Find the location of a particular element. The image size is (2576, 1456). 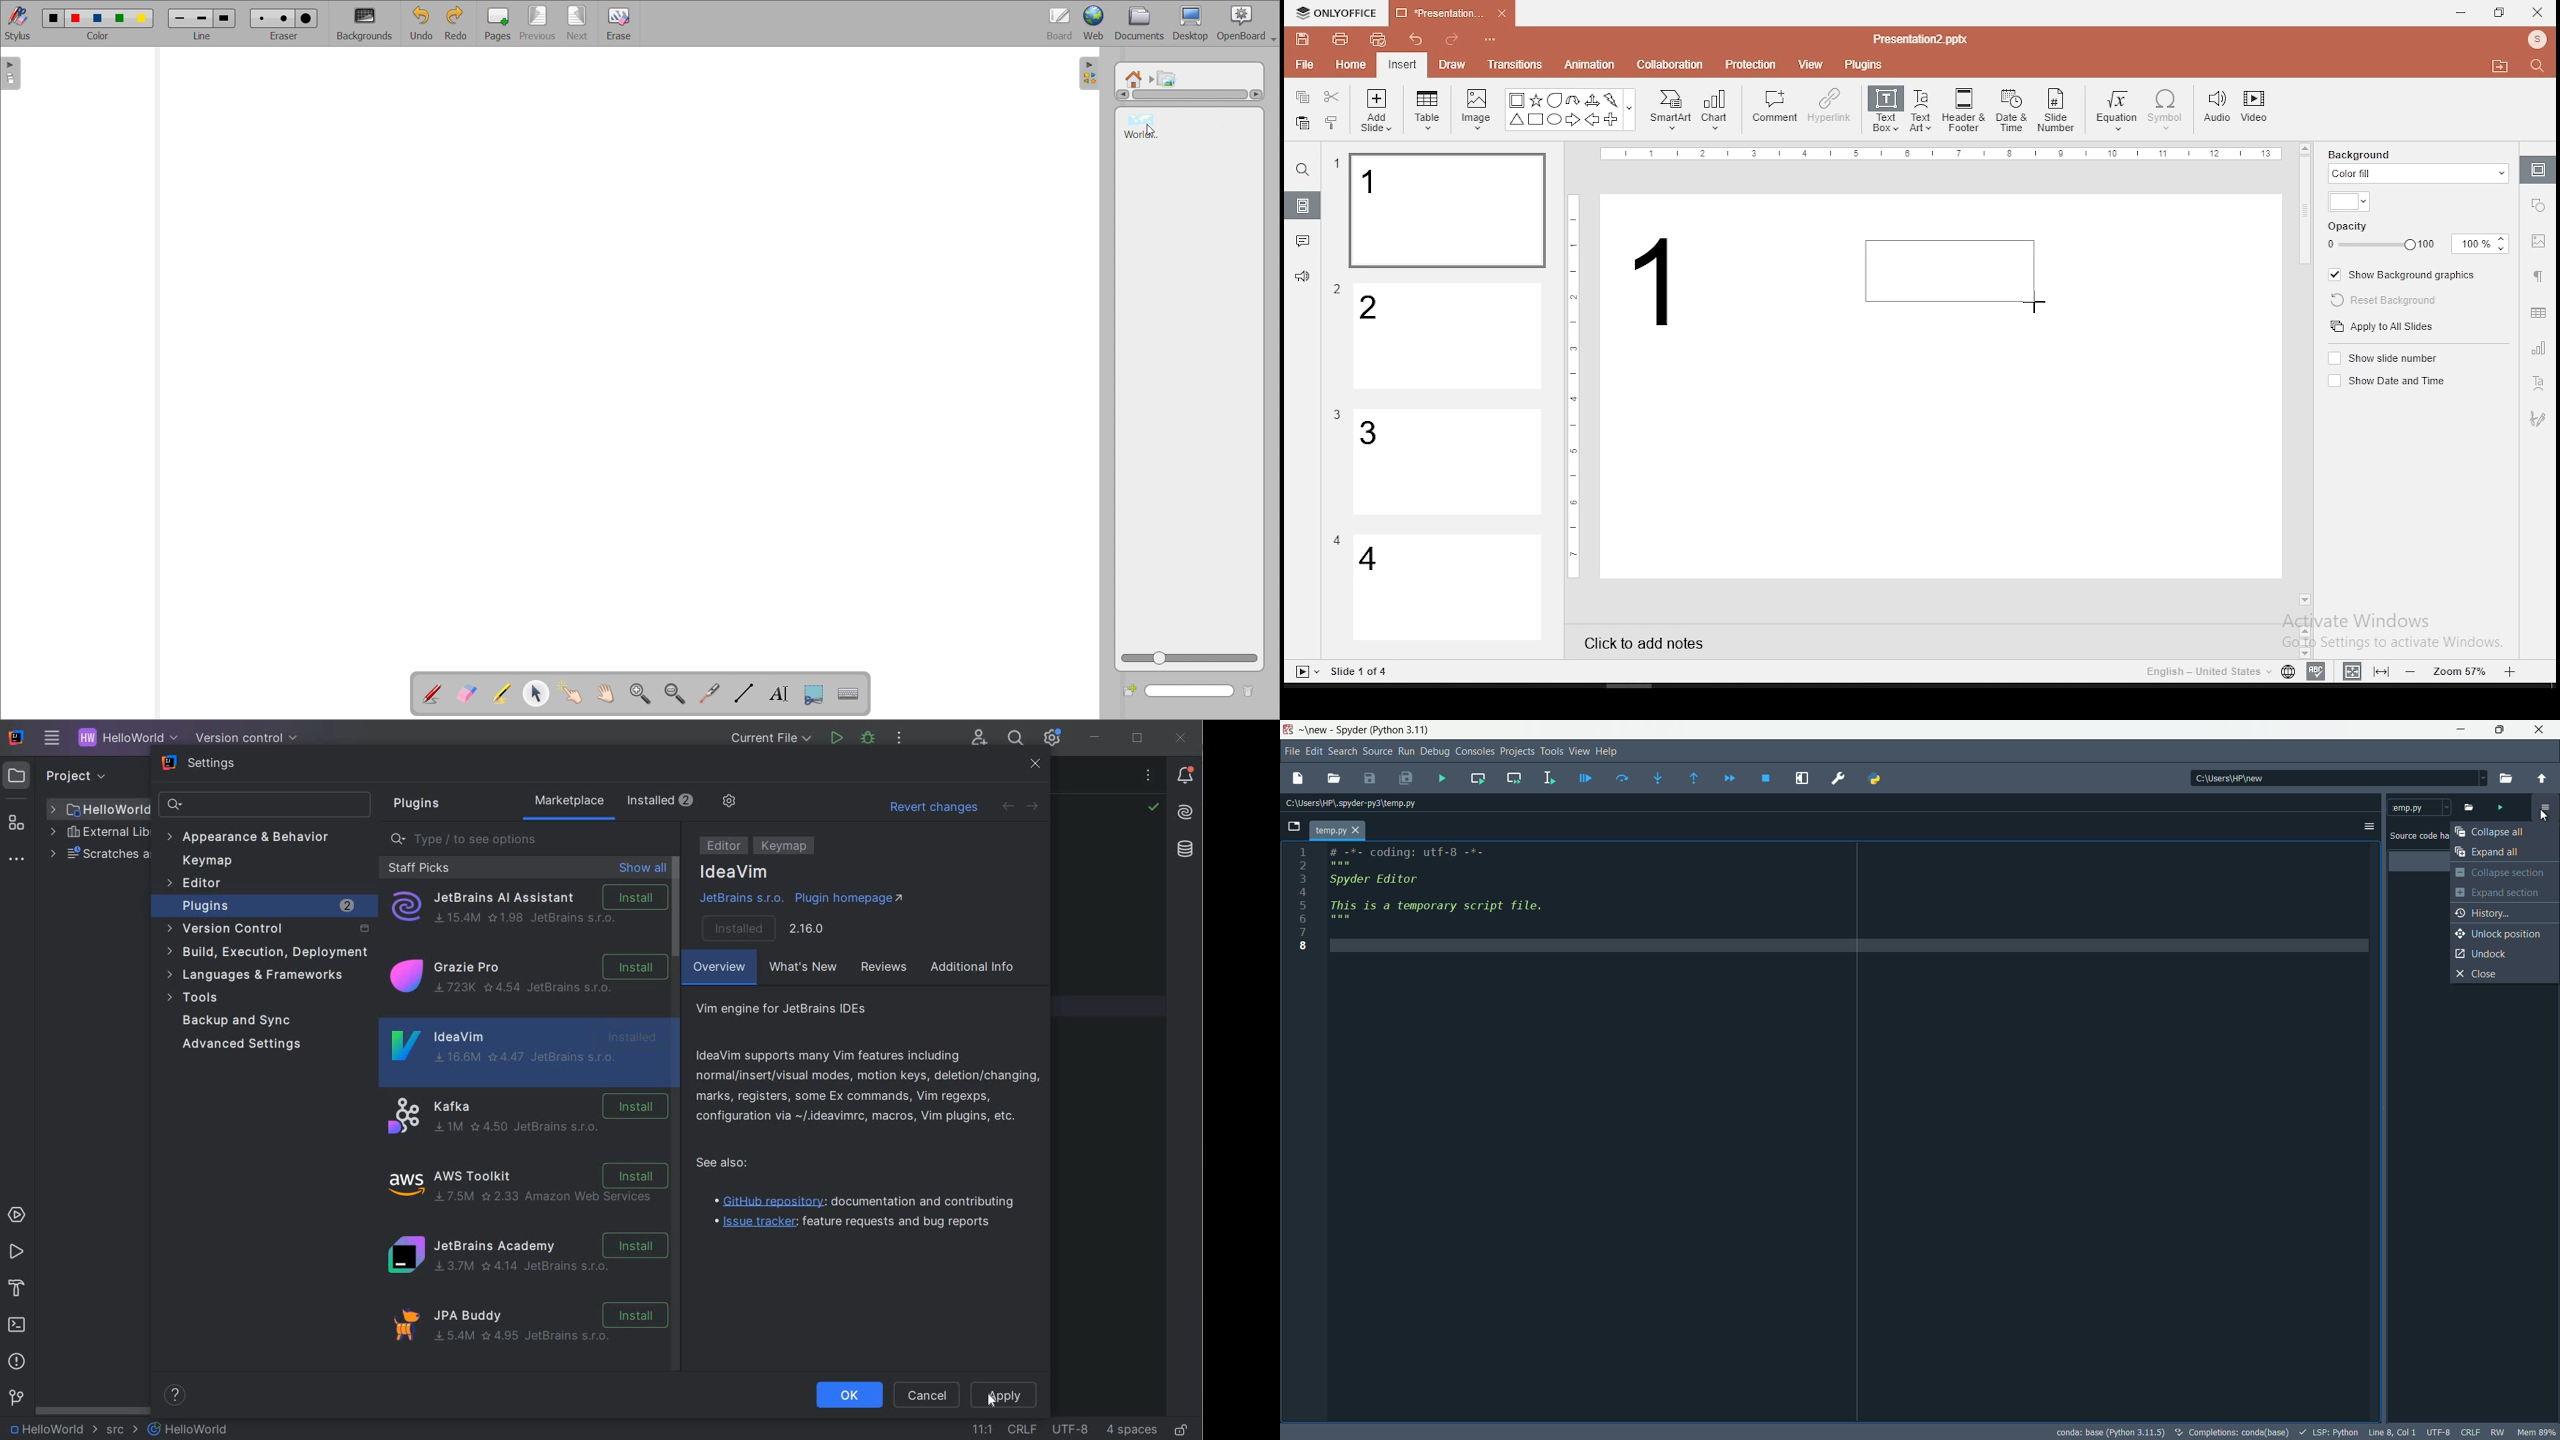

new is located at coordinates (1315, 733).